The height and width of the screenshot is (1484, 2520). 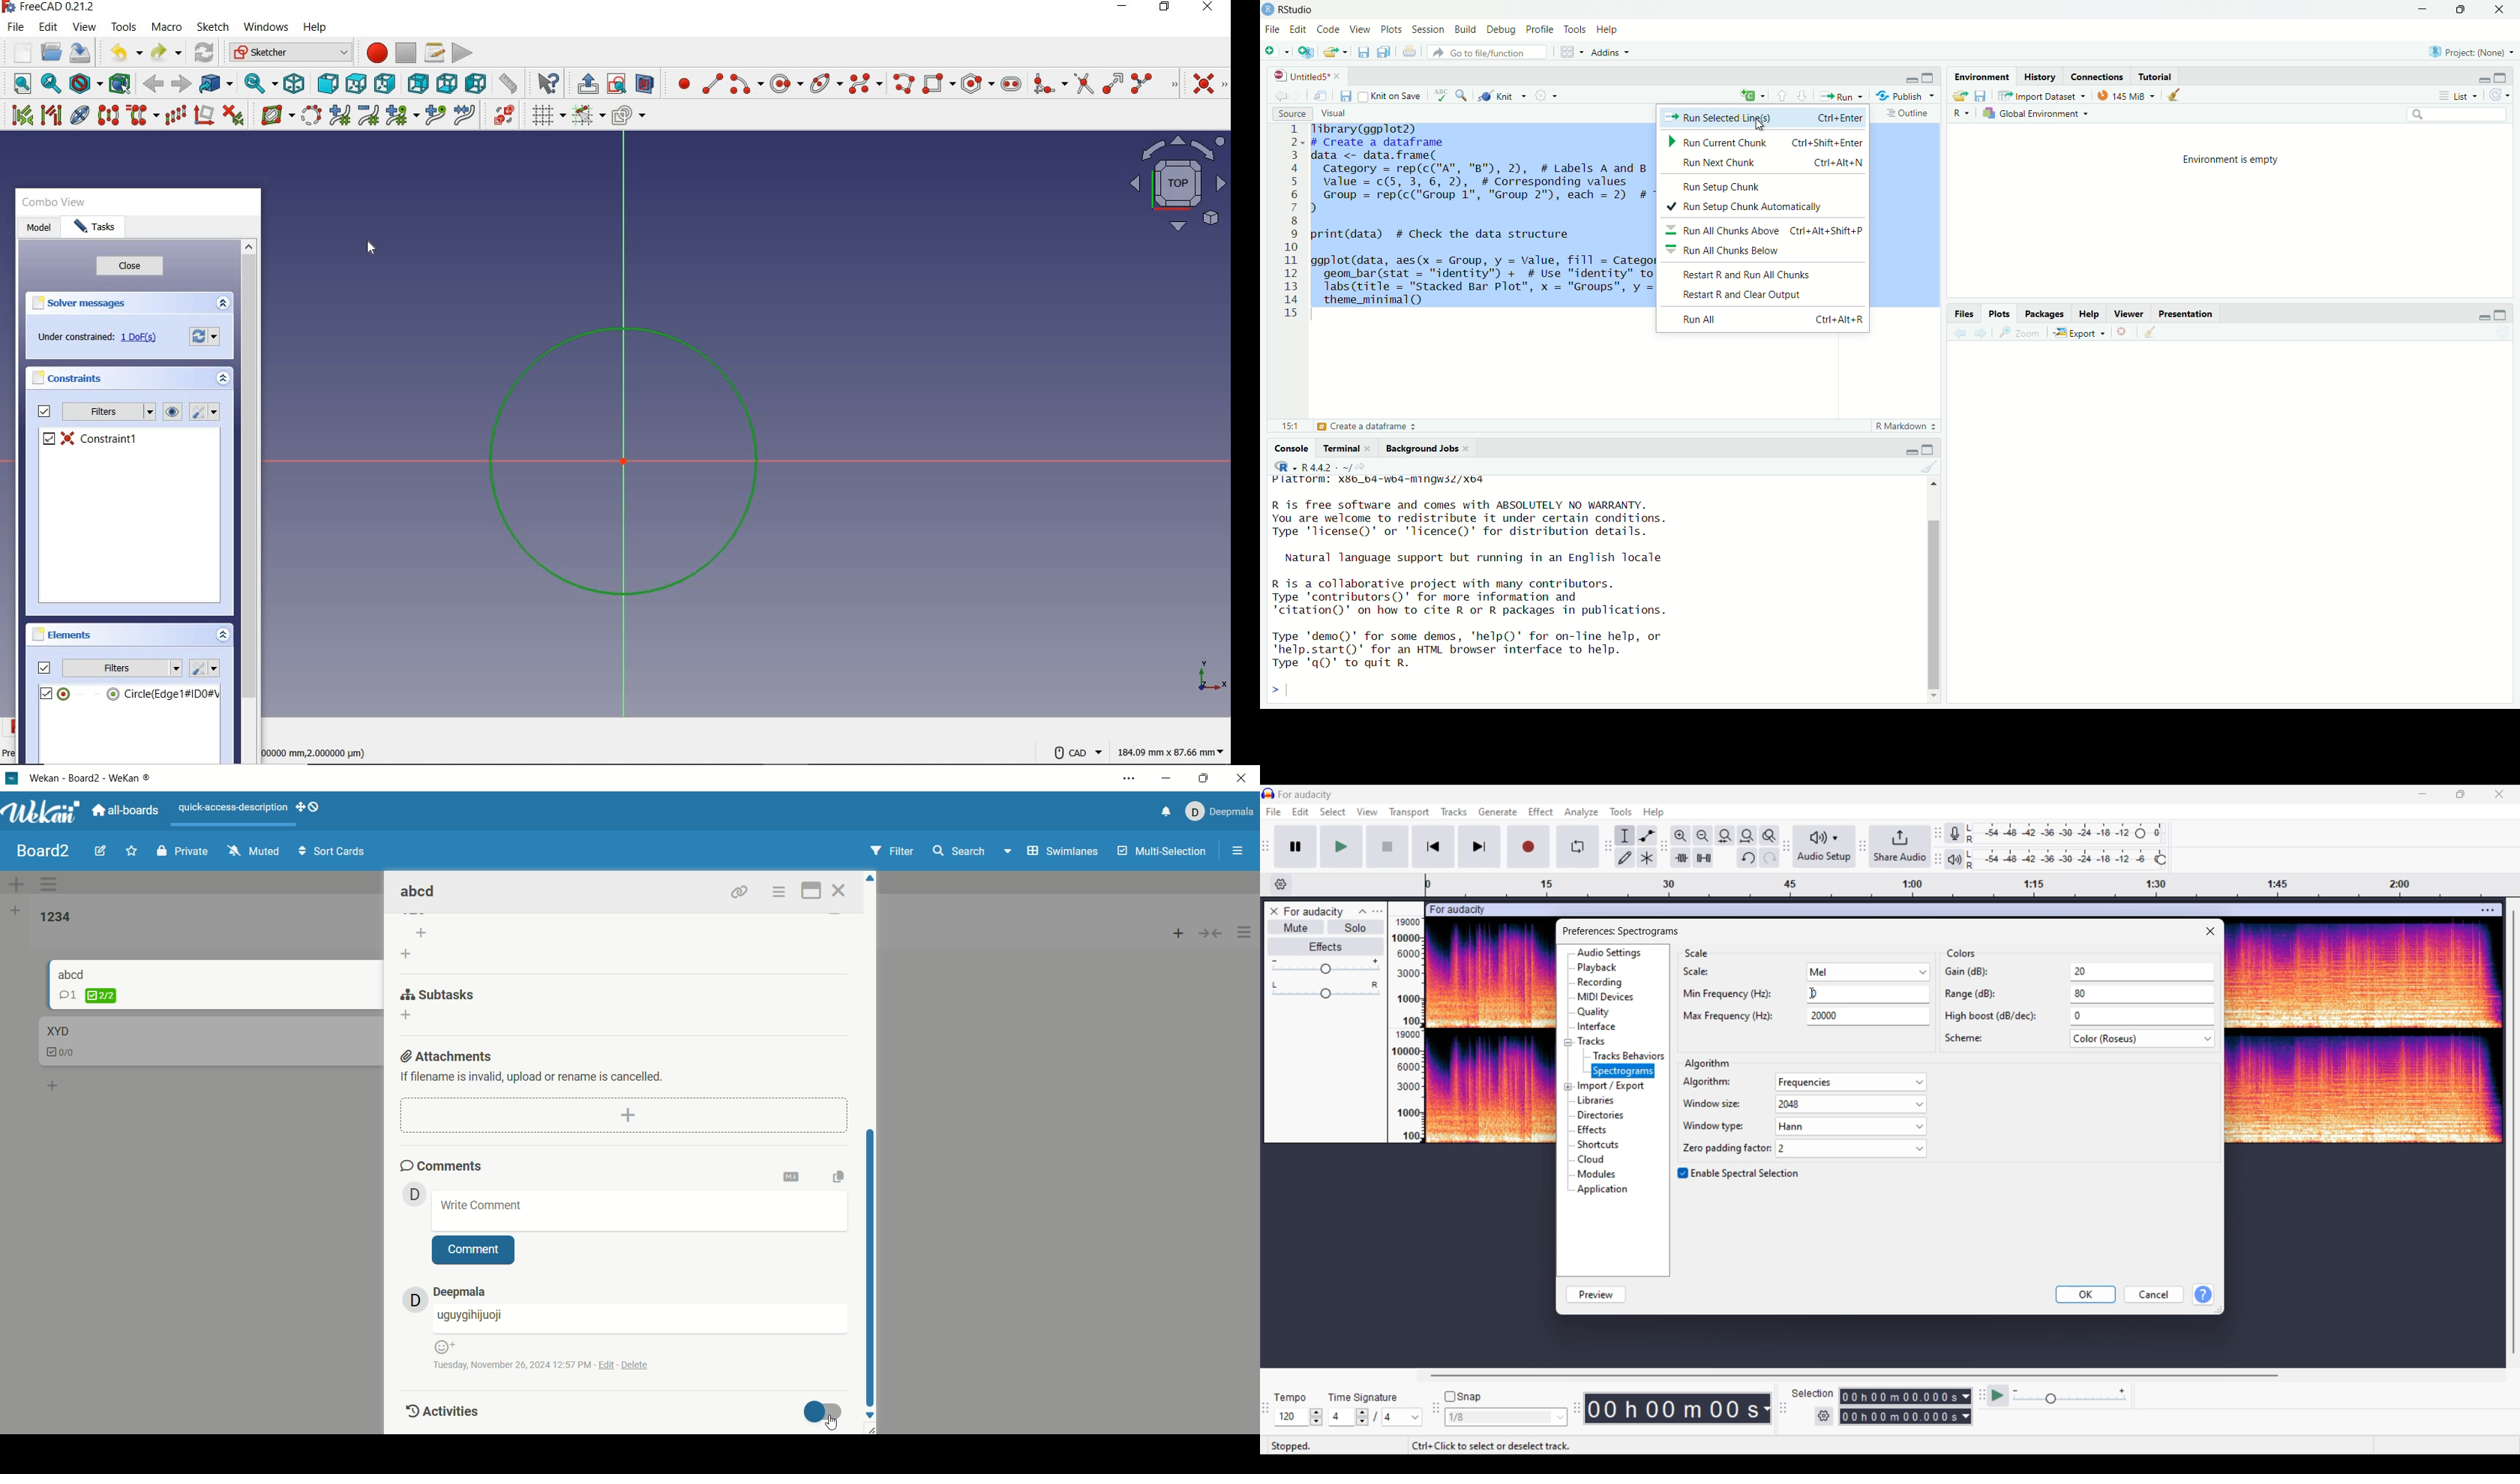 What do you see at coordinates (1603, 982) in the screenshot?
I see `recording` at bounding box center [1603, 982].